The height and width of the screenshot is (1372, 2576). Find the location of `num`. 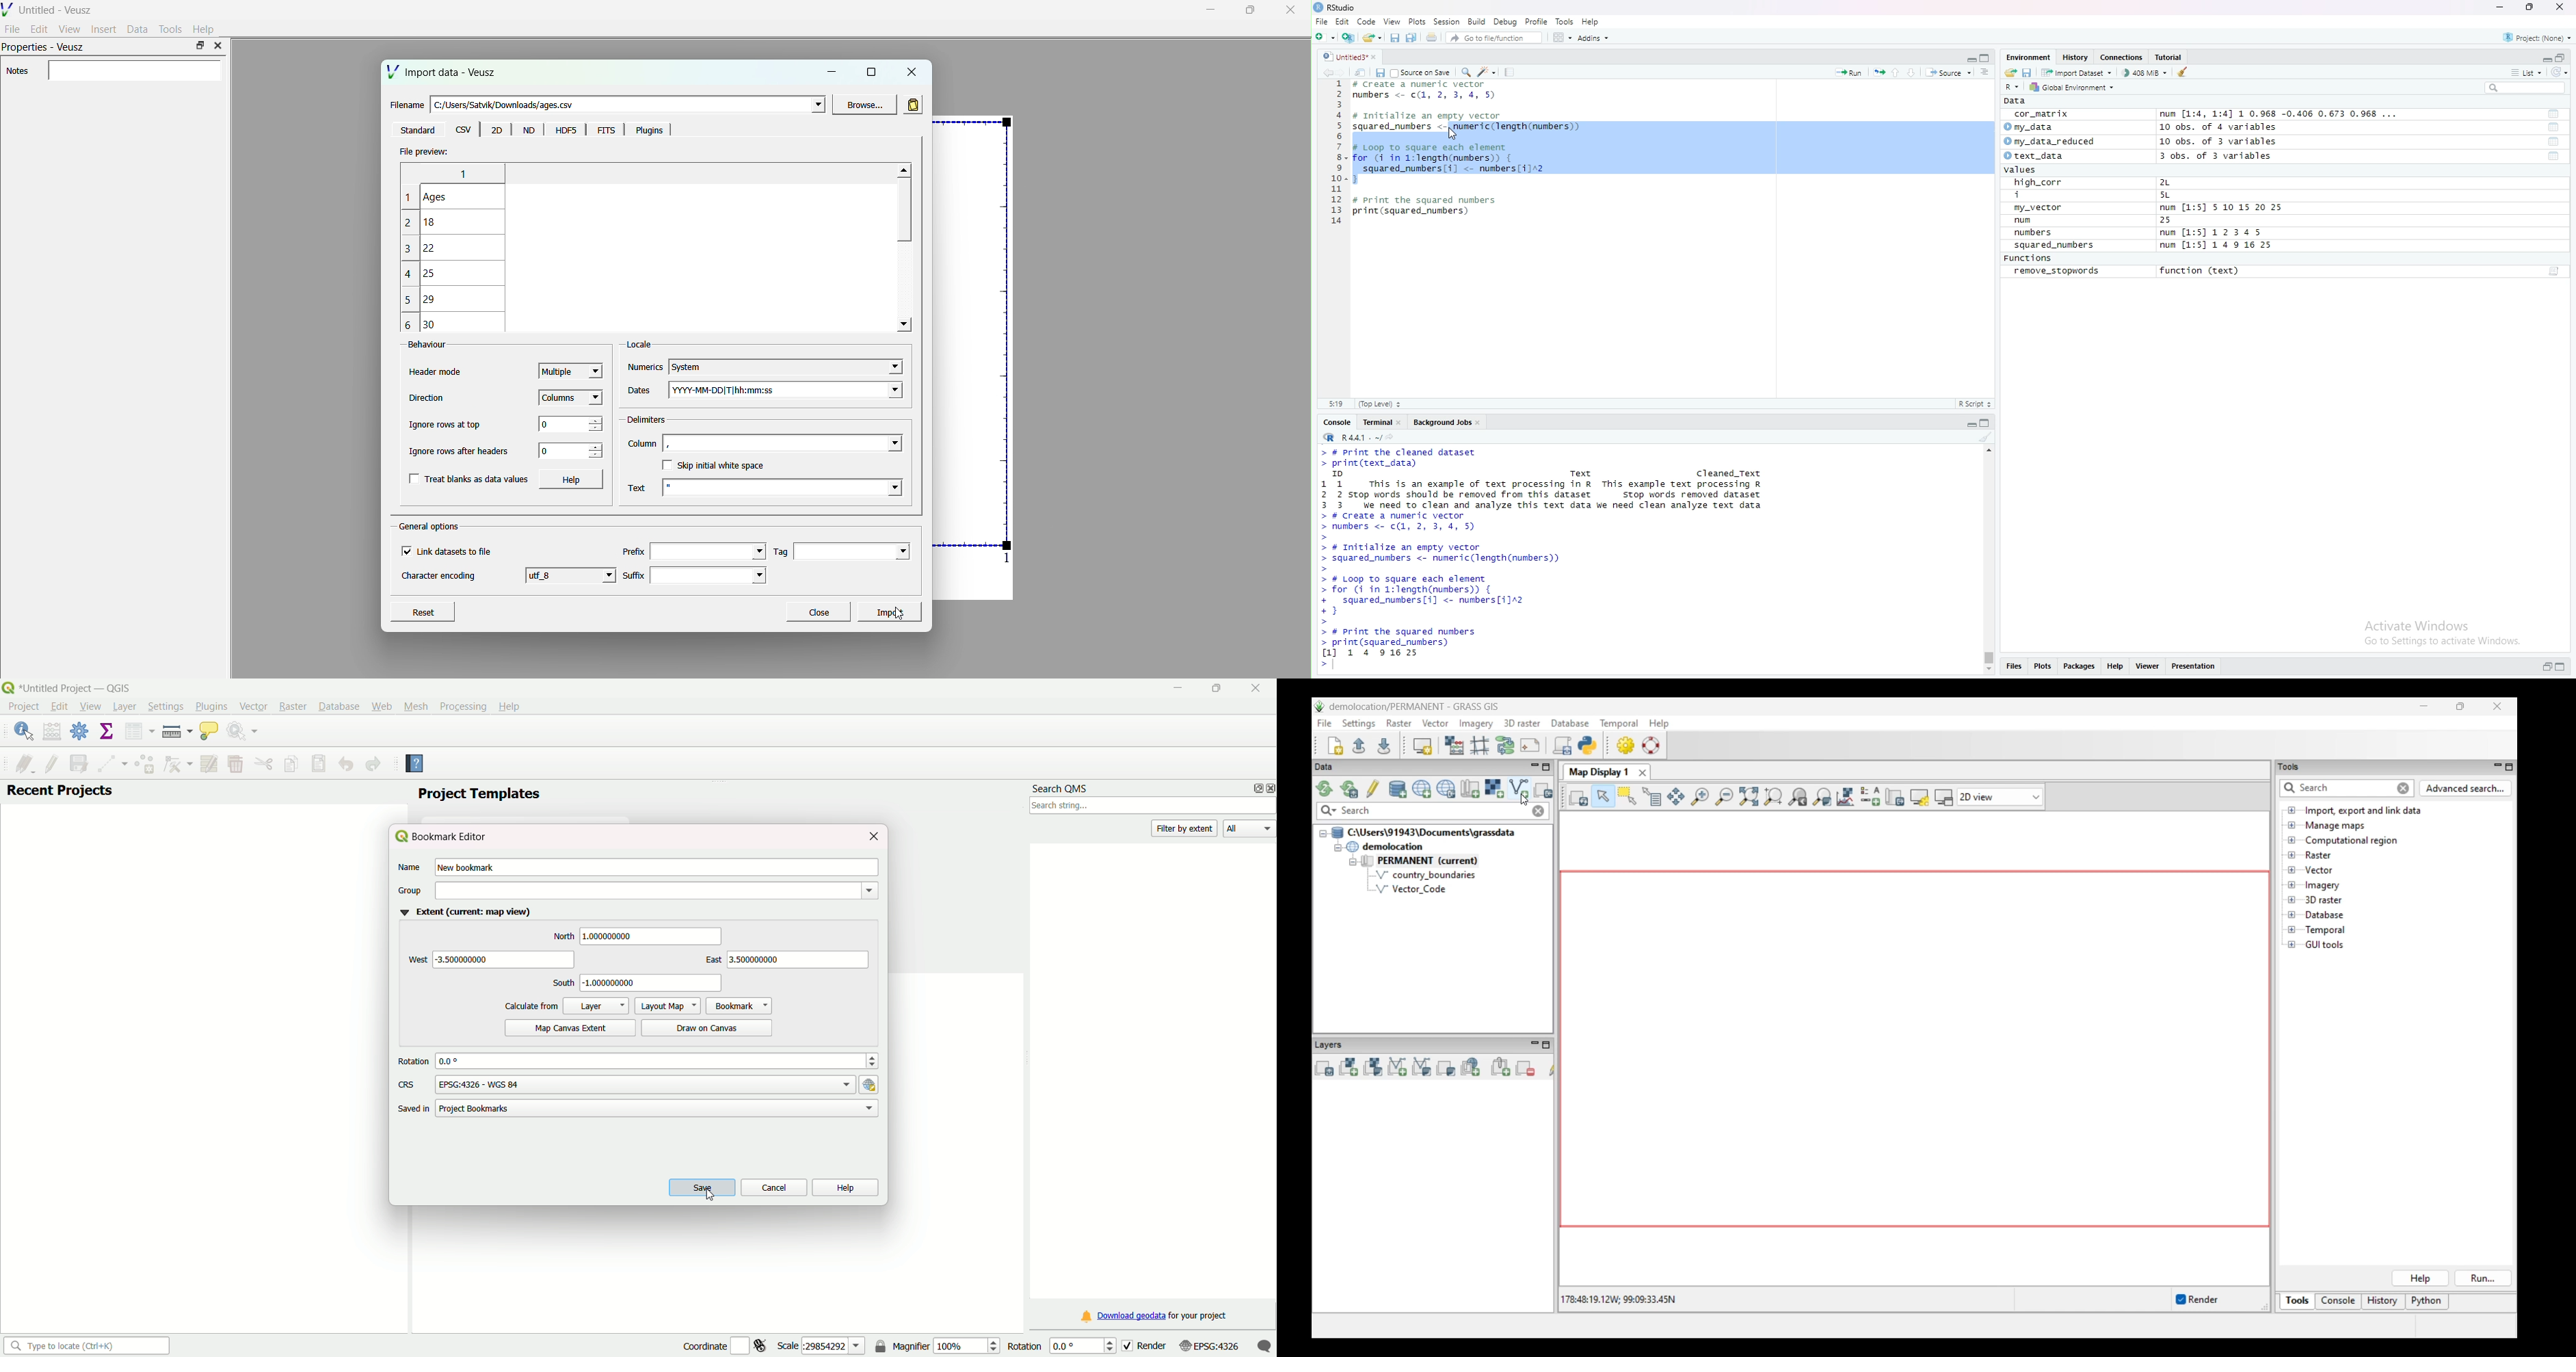

num is located at coordinates (2037, 221).